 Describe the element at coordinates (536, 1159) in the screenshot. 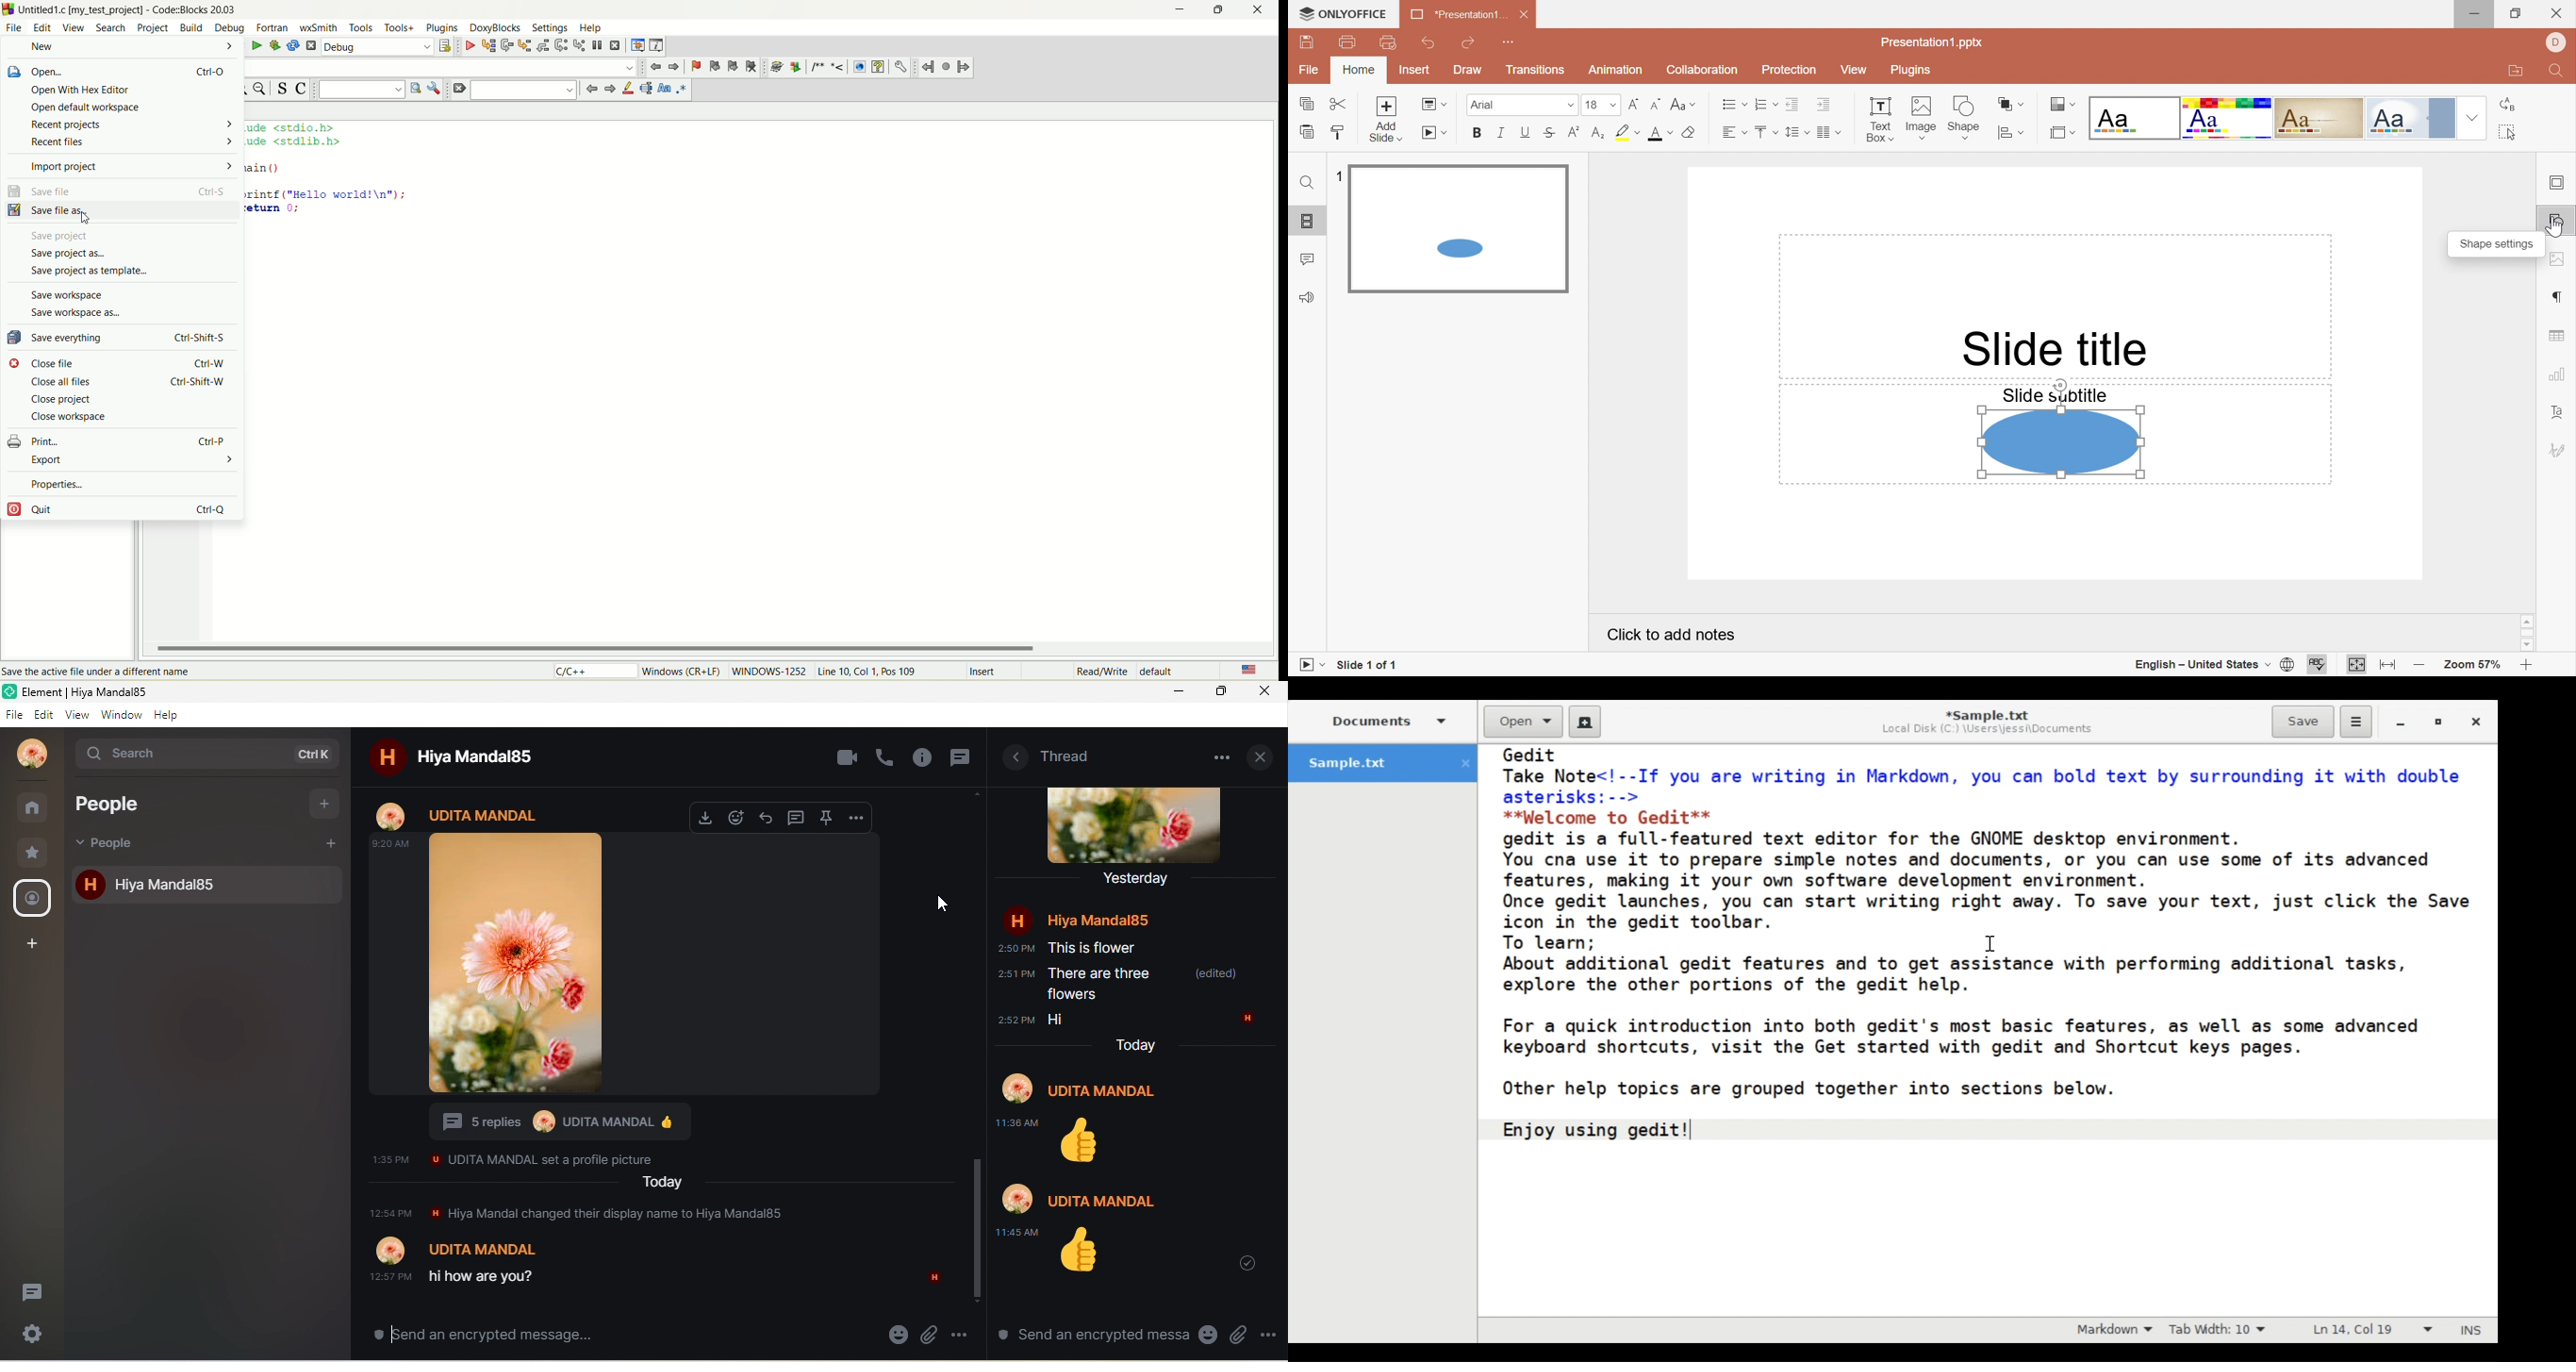

I see `UDITA MANDAL set a profile picture` at that location.